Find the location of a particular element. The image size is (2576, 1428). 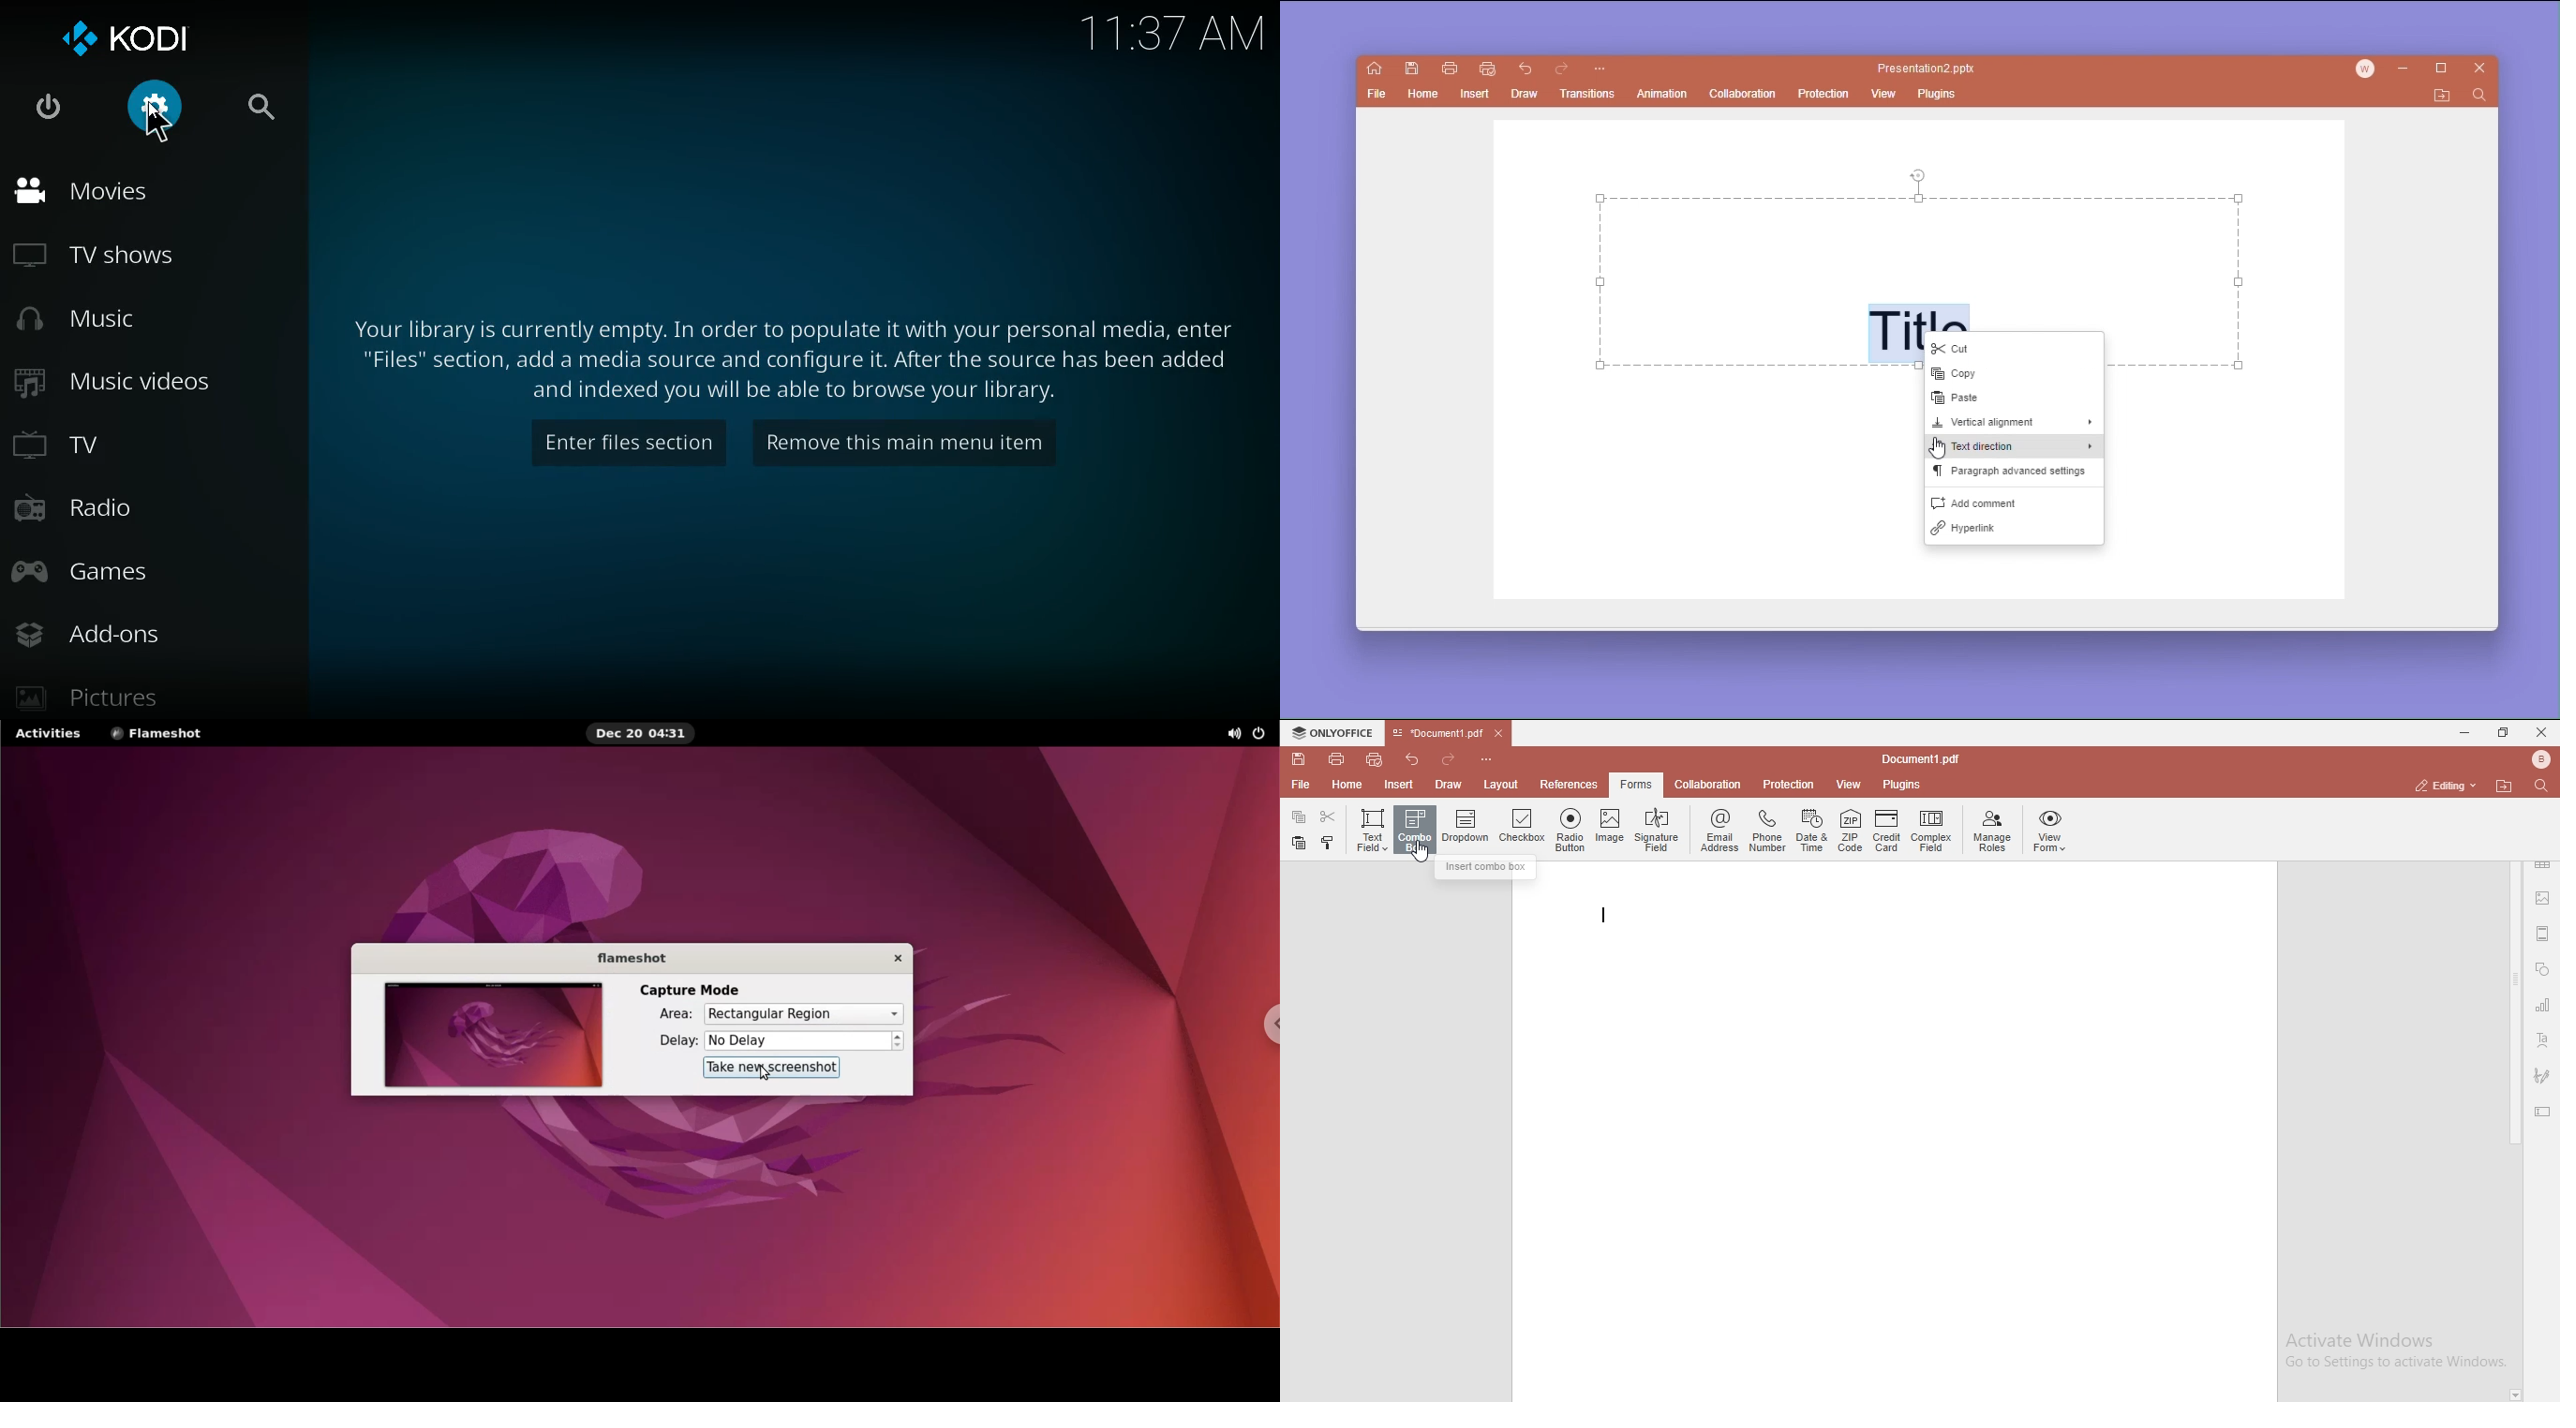

zip code is located at coordinates (1851, 832).